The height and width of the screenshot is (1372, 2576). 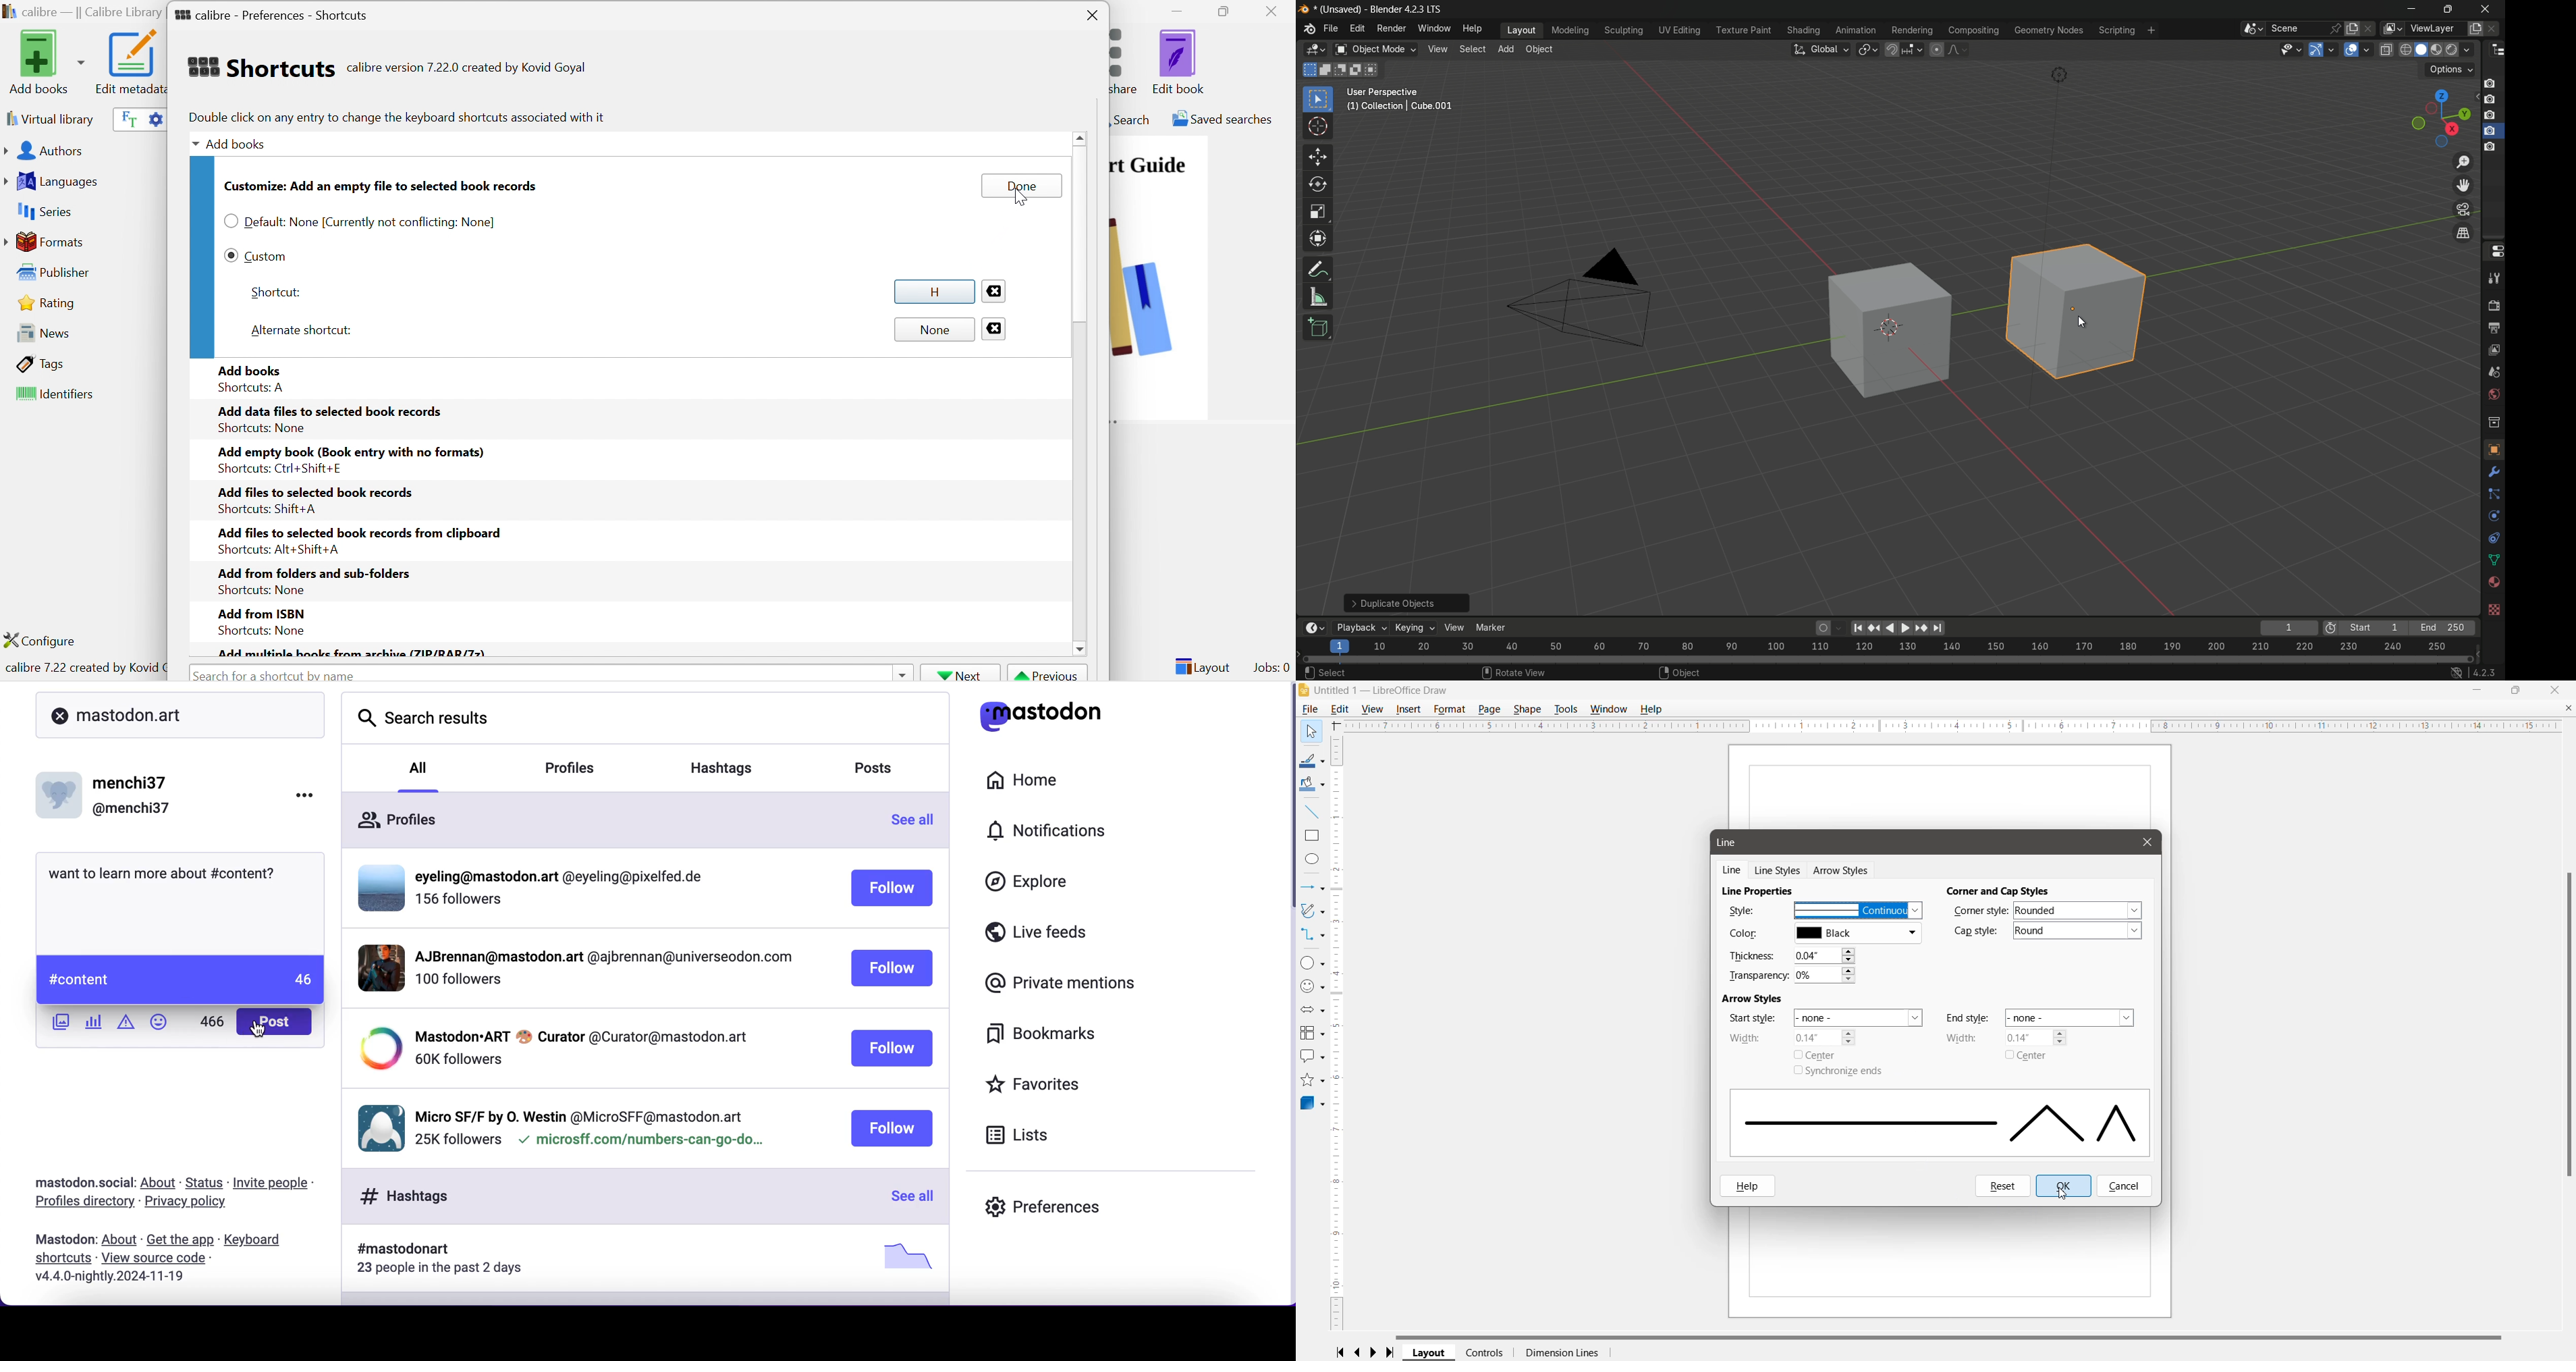 I want to click on Application Logo, so click(x=1304, y=691).